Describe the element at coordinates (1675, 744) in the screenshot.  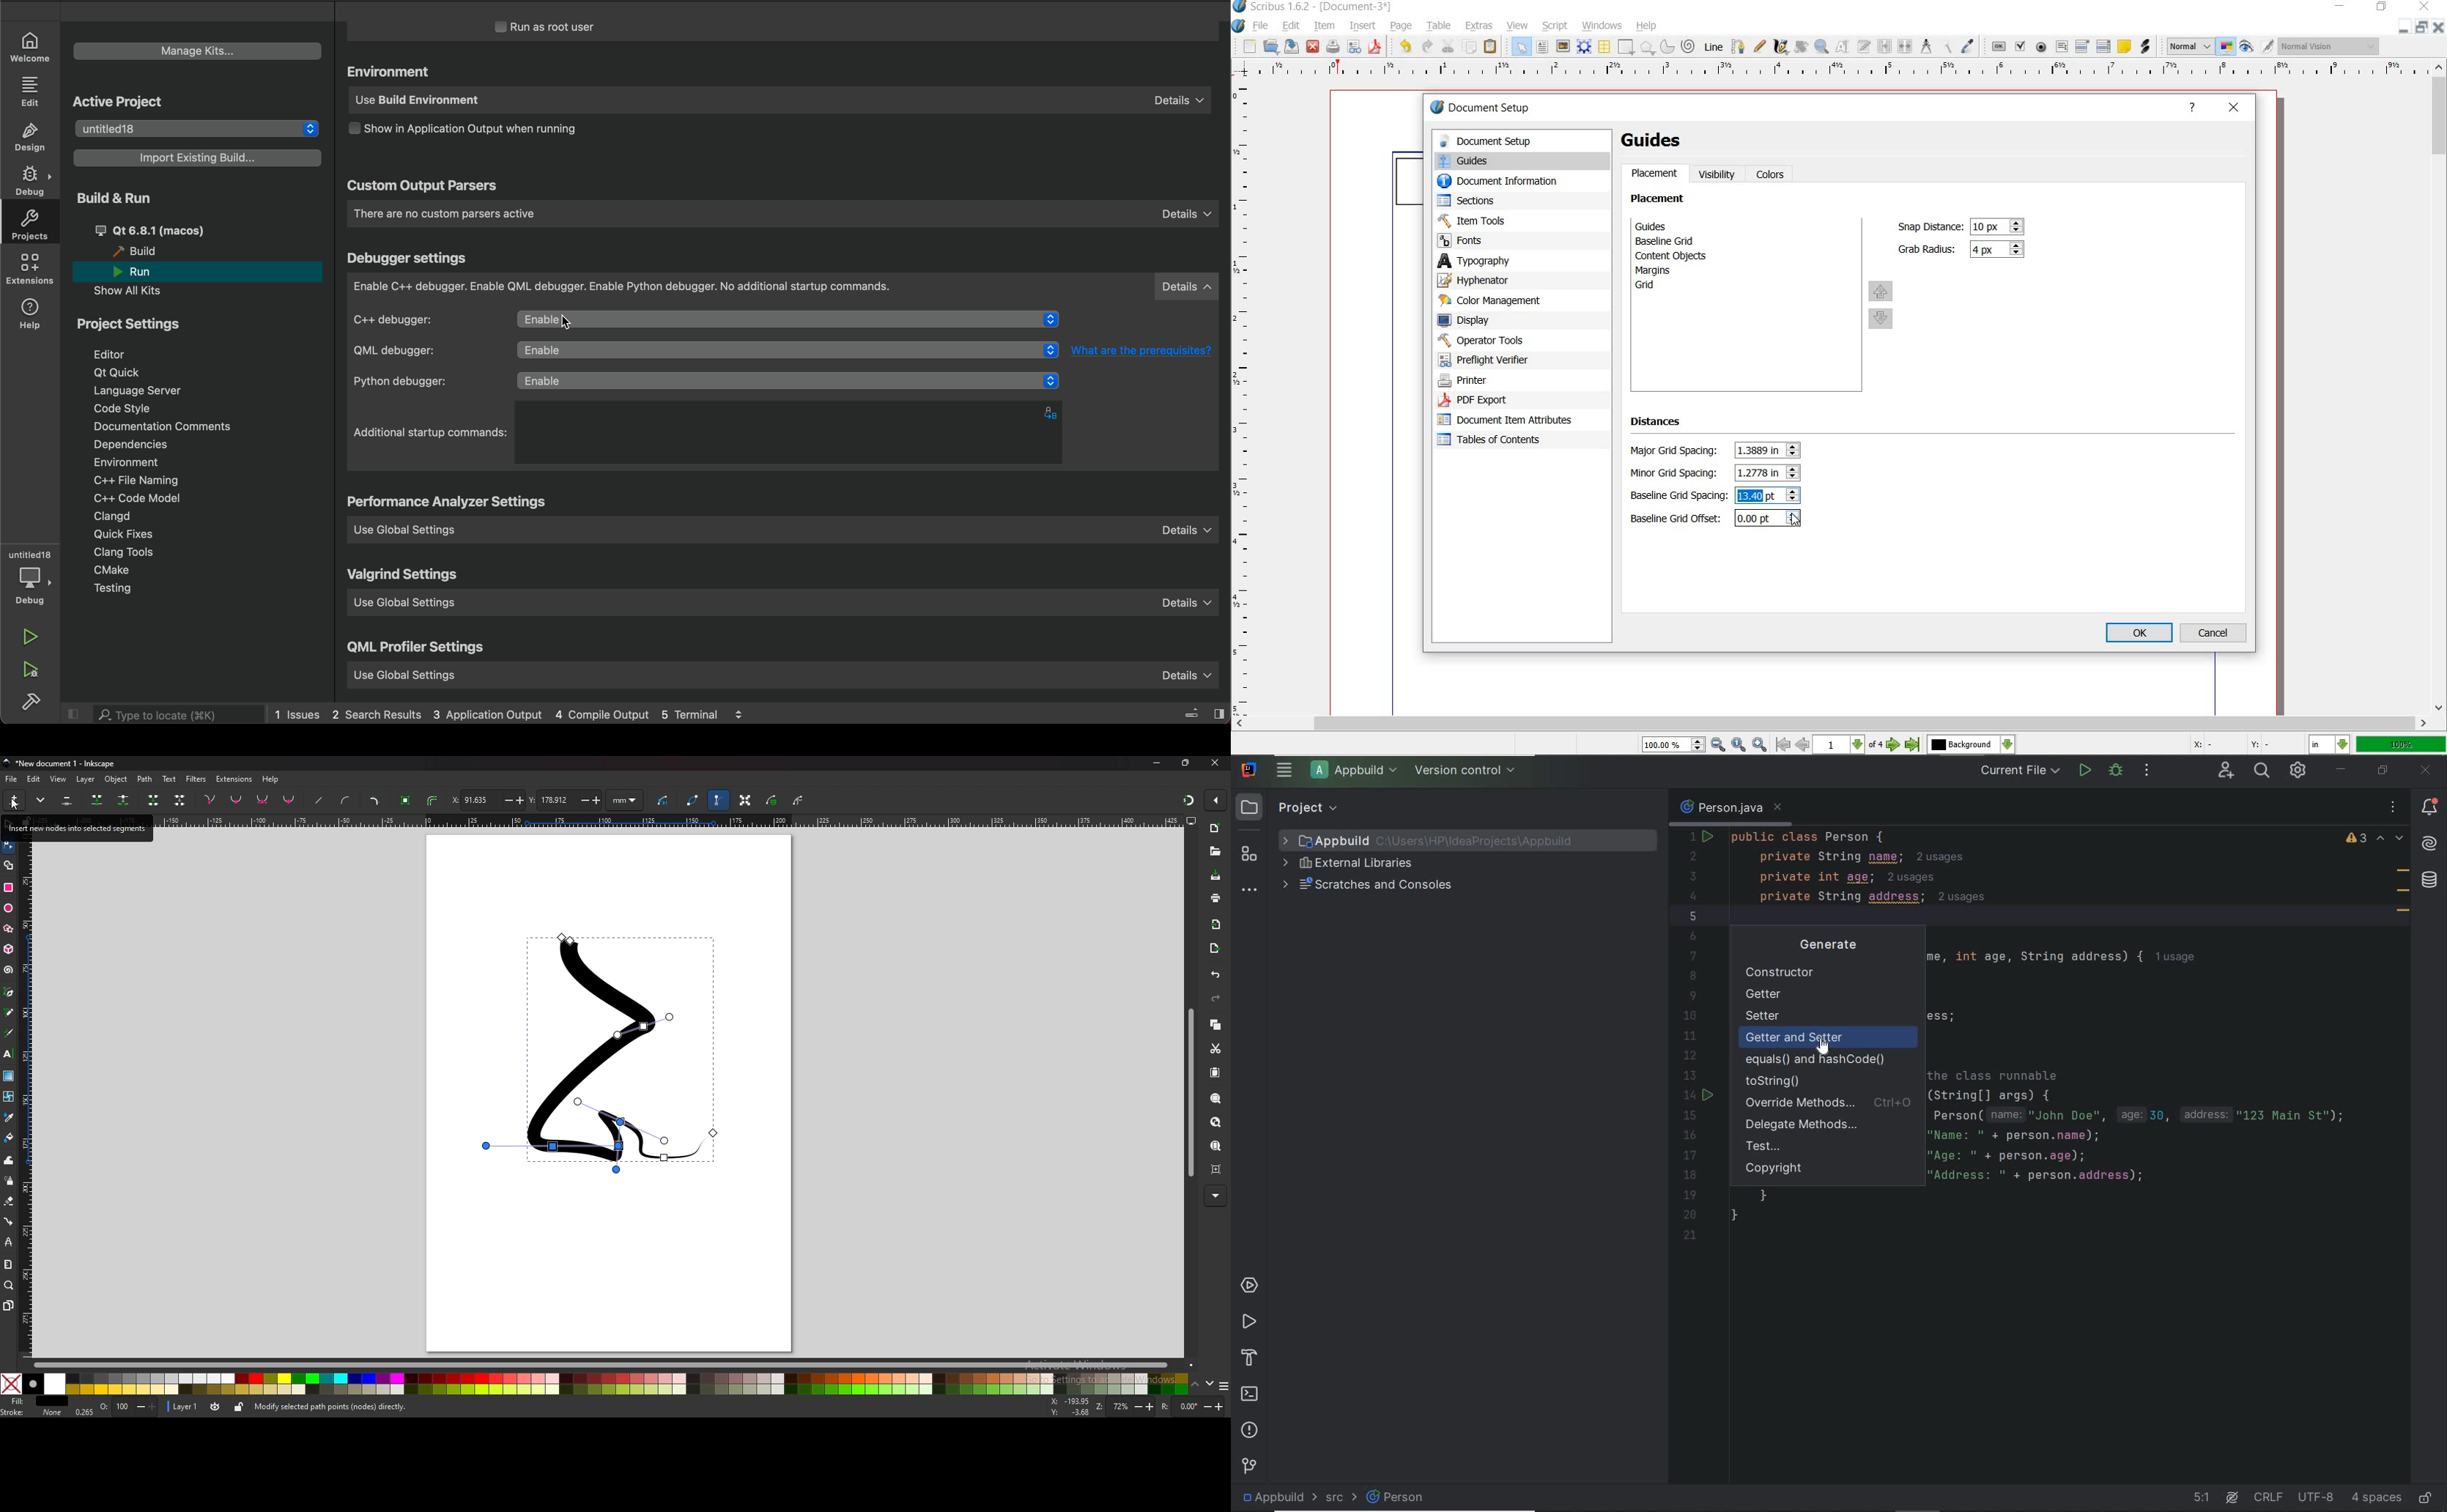
I see `select current zoom level` at that location.